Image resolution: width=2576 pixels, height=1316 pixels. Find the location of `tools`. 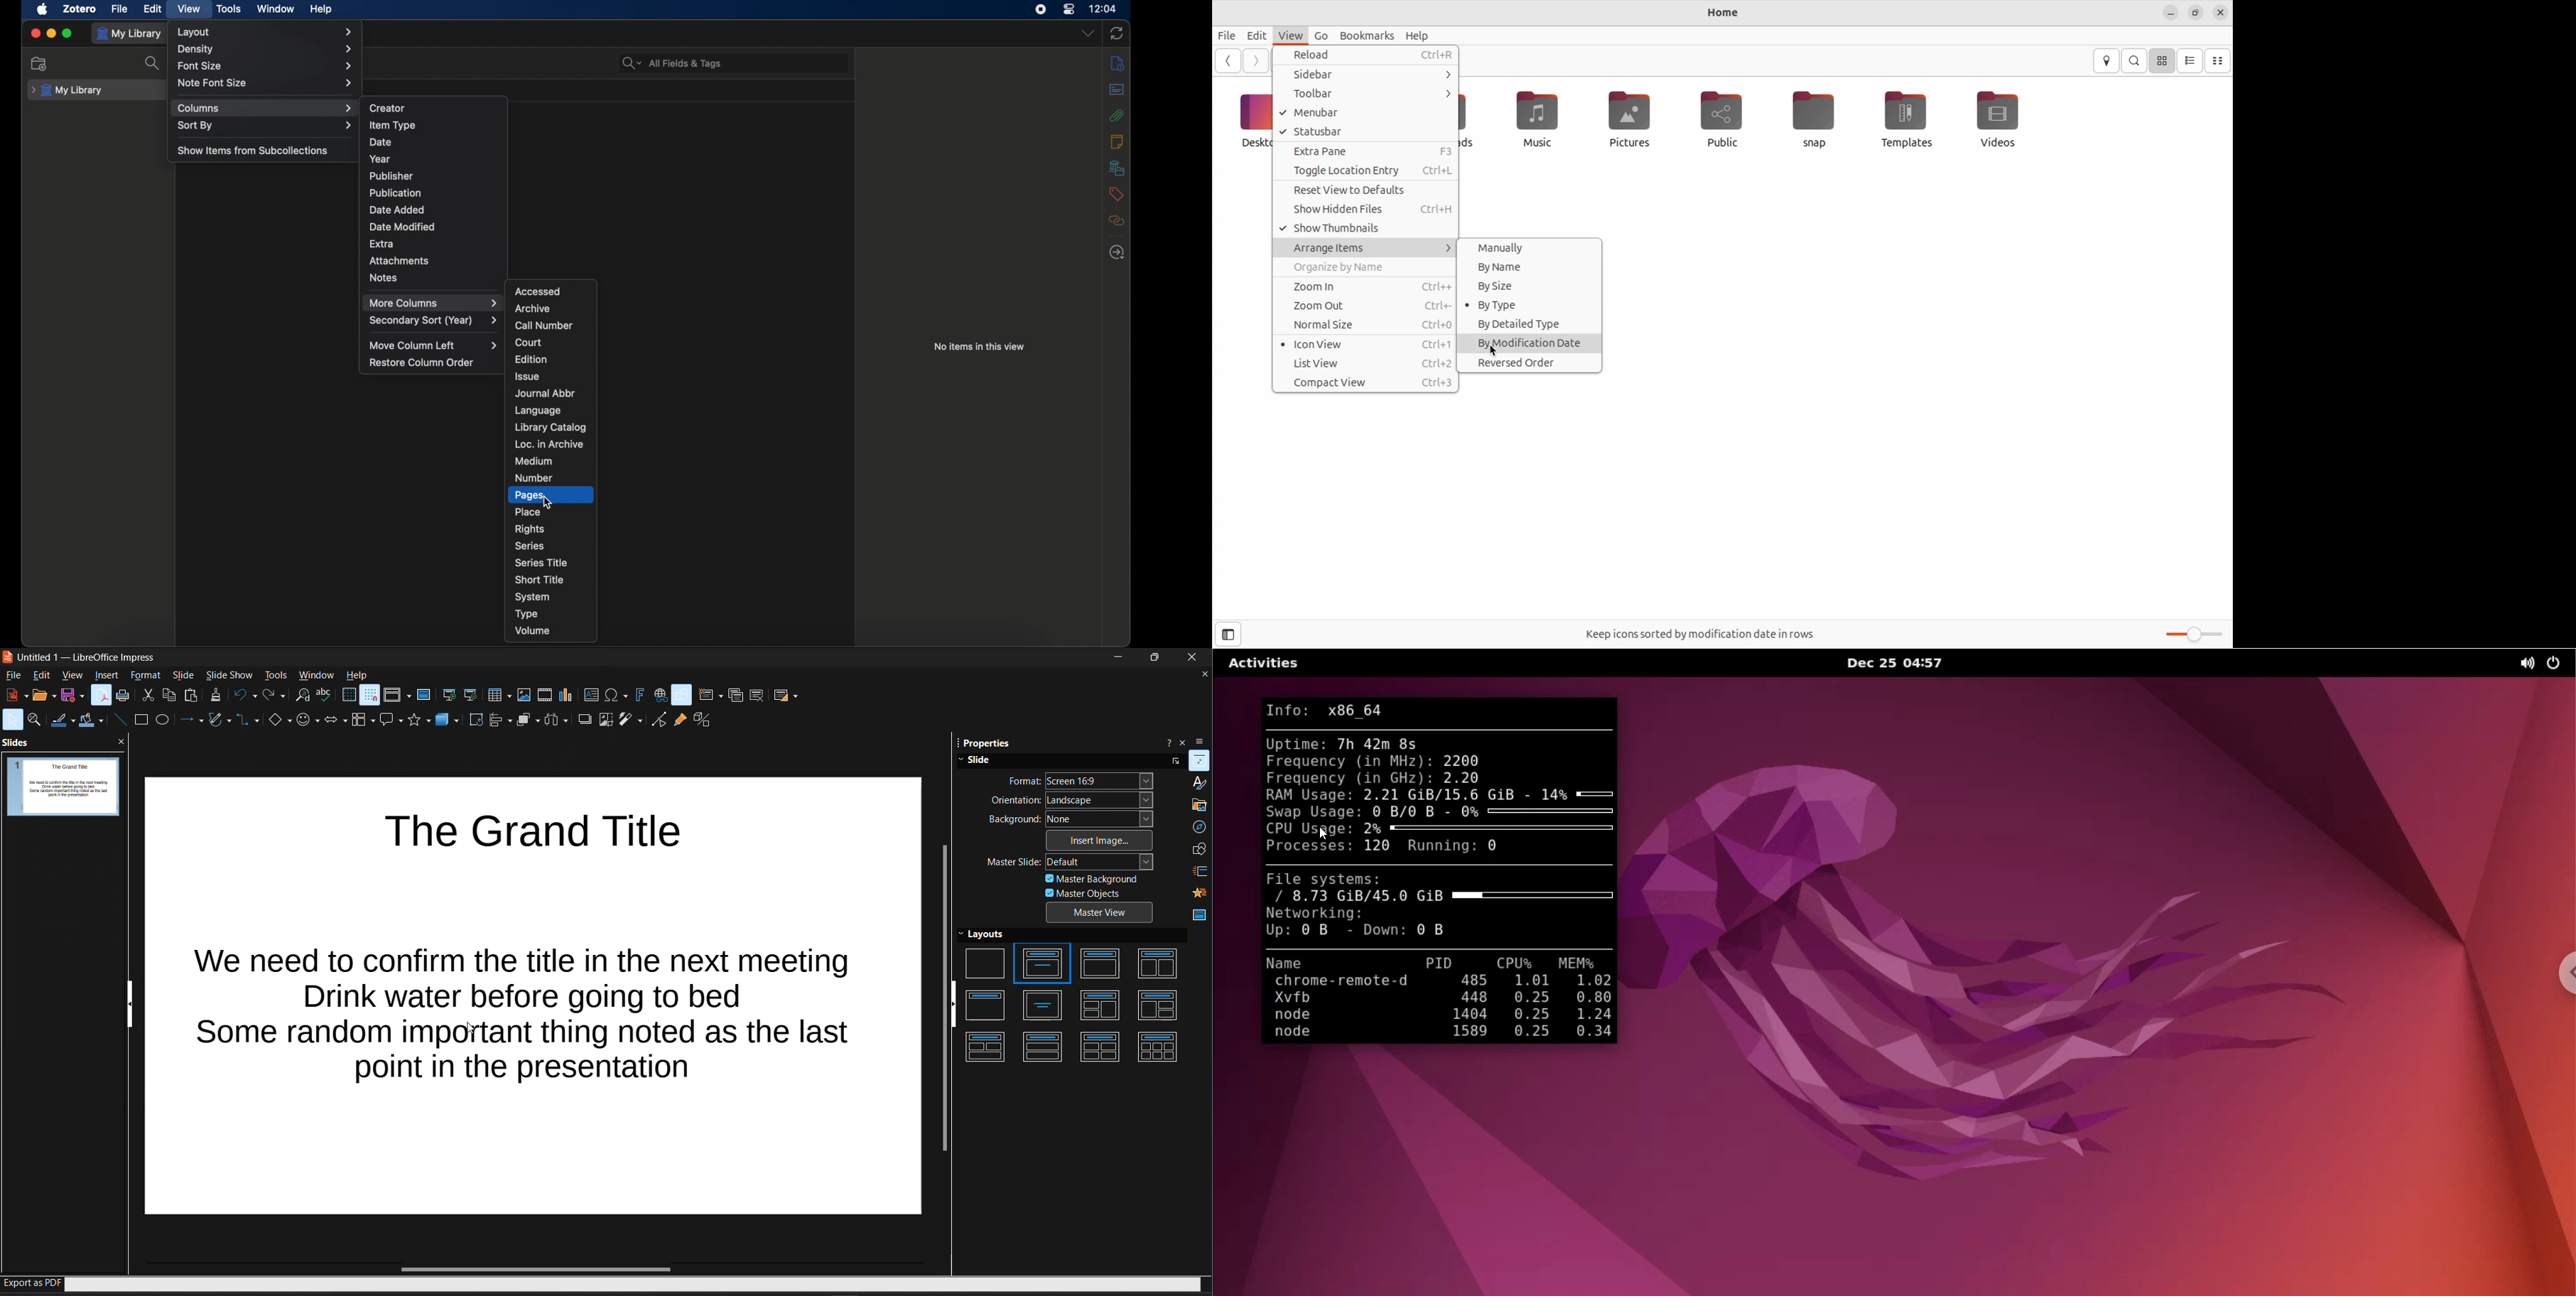

tools is located at coordinates (276, 675).